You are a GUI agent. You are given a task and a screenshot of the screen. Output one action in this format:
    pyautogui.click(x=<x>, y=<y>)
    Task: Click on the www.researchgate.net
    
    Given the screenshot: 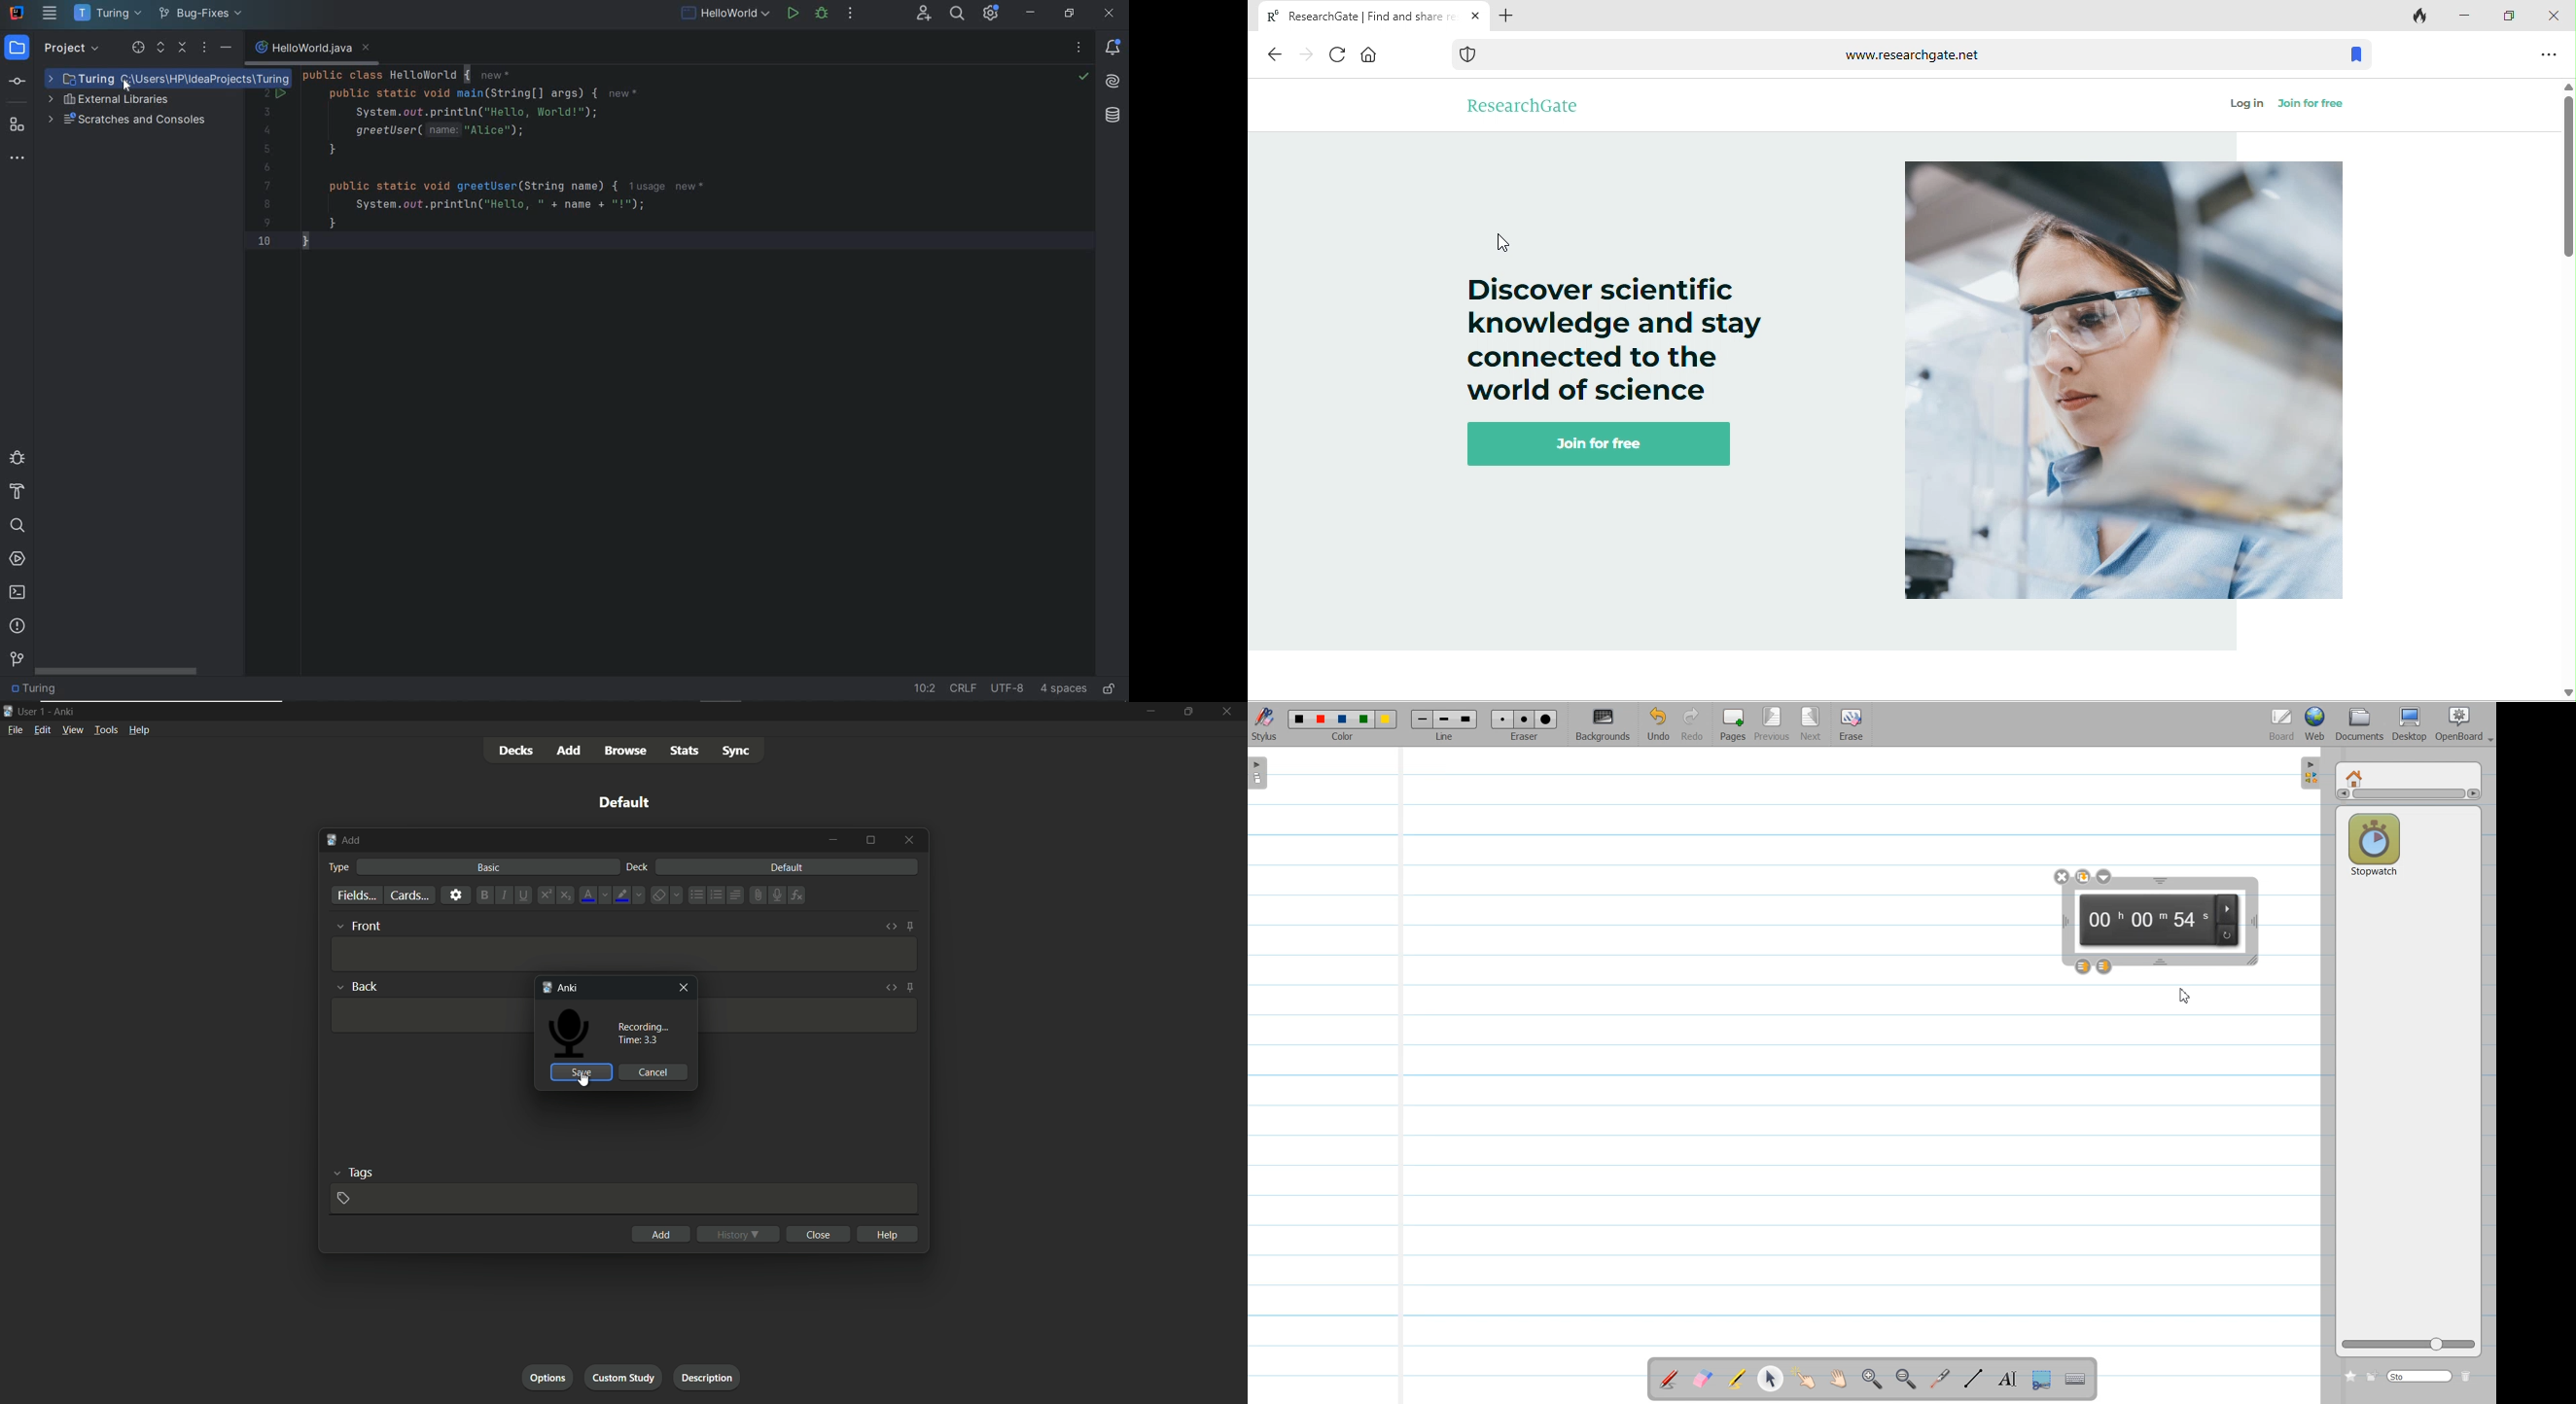 What is the action you would take?
    pyautogui.click(x=1888, y=58)
    